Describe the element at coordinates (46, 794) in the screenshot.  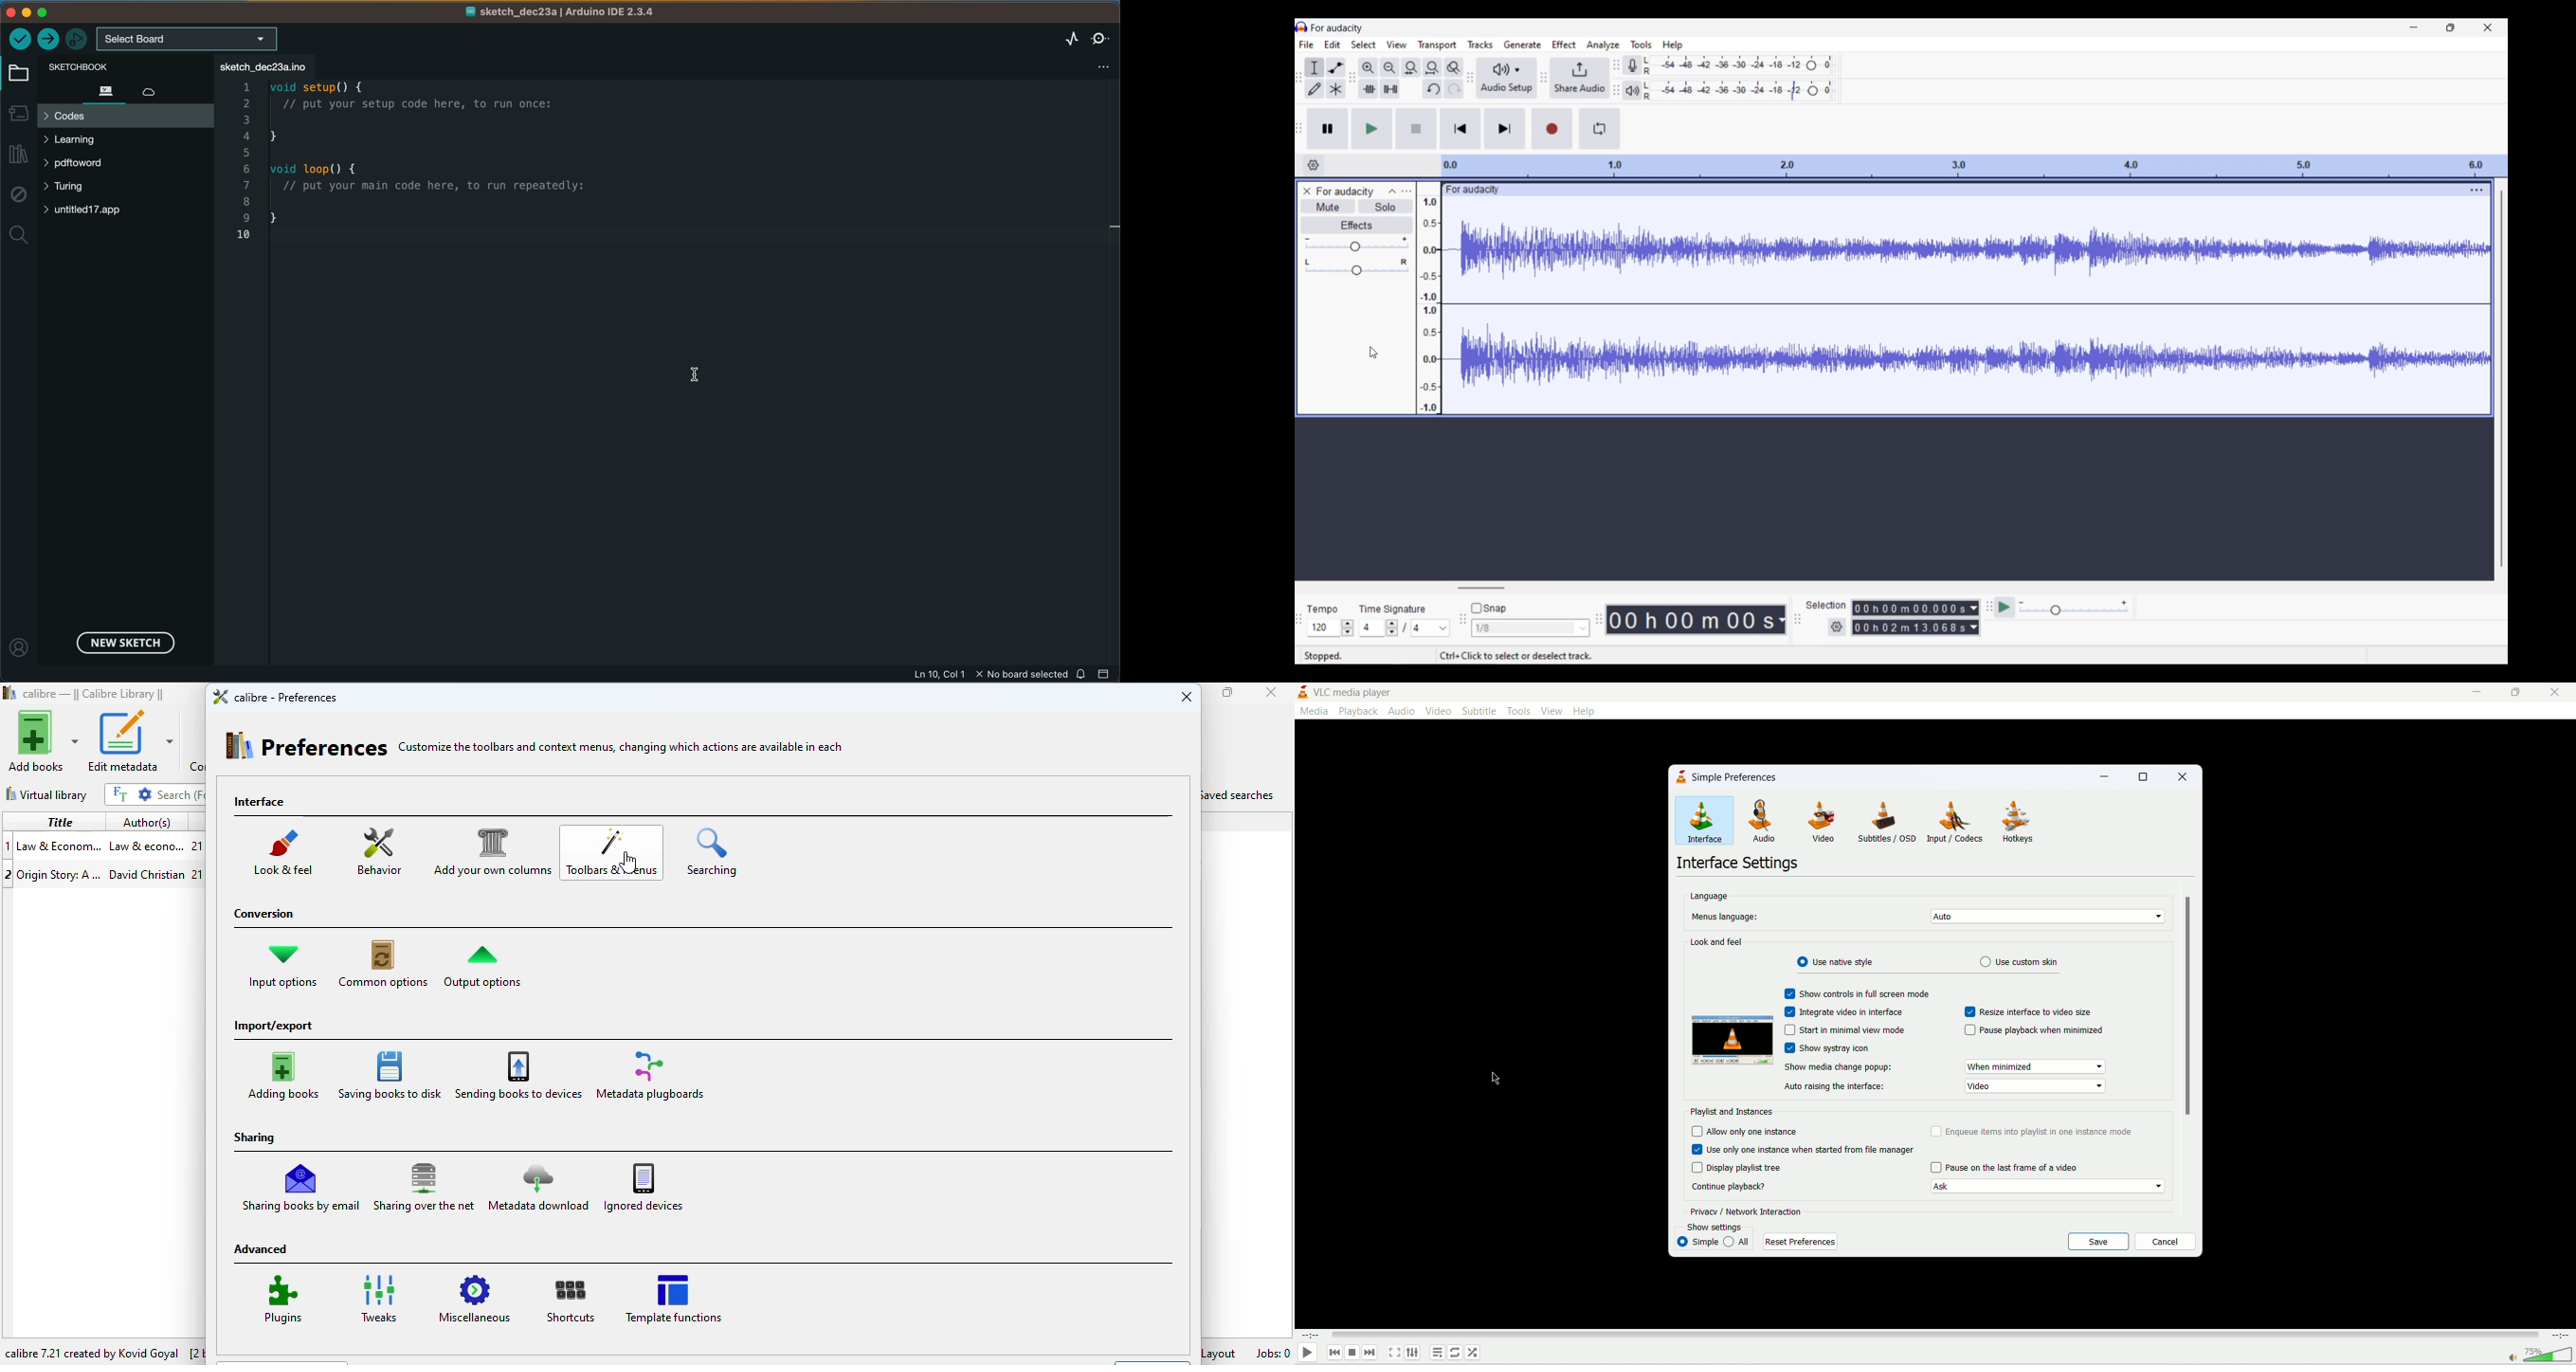
I see `virtual library` at that location.